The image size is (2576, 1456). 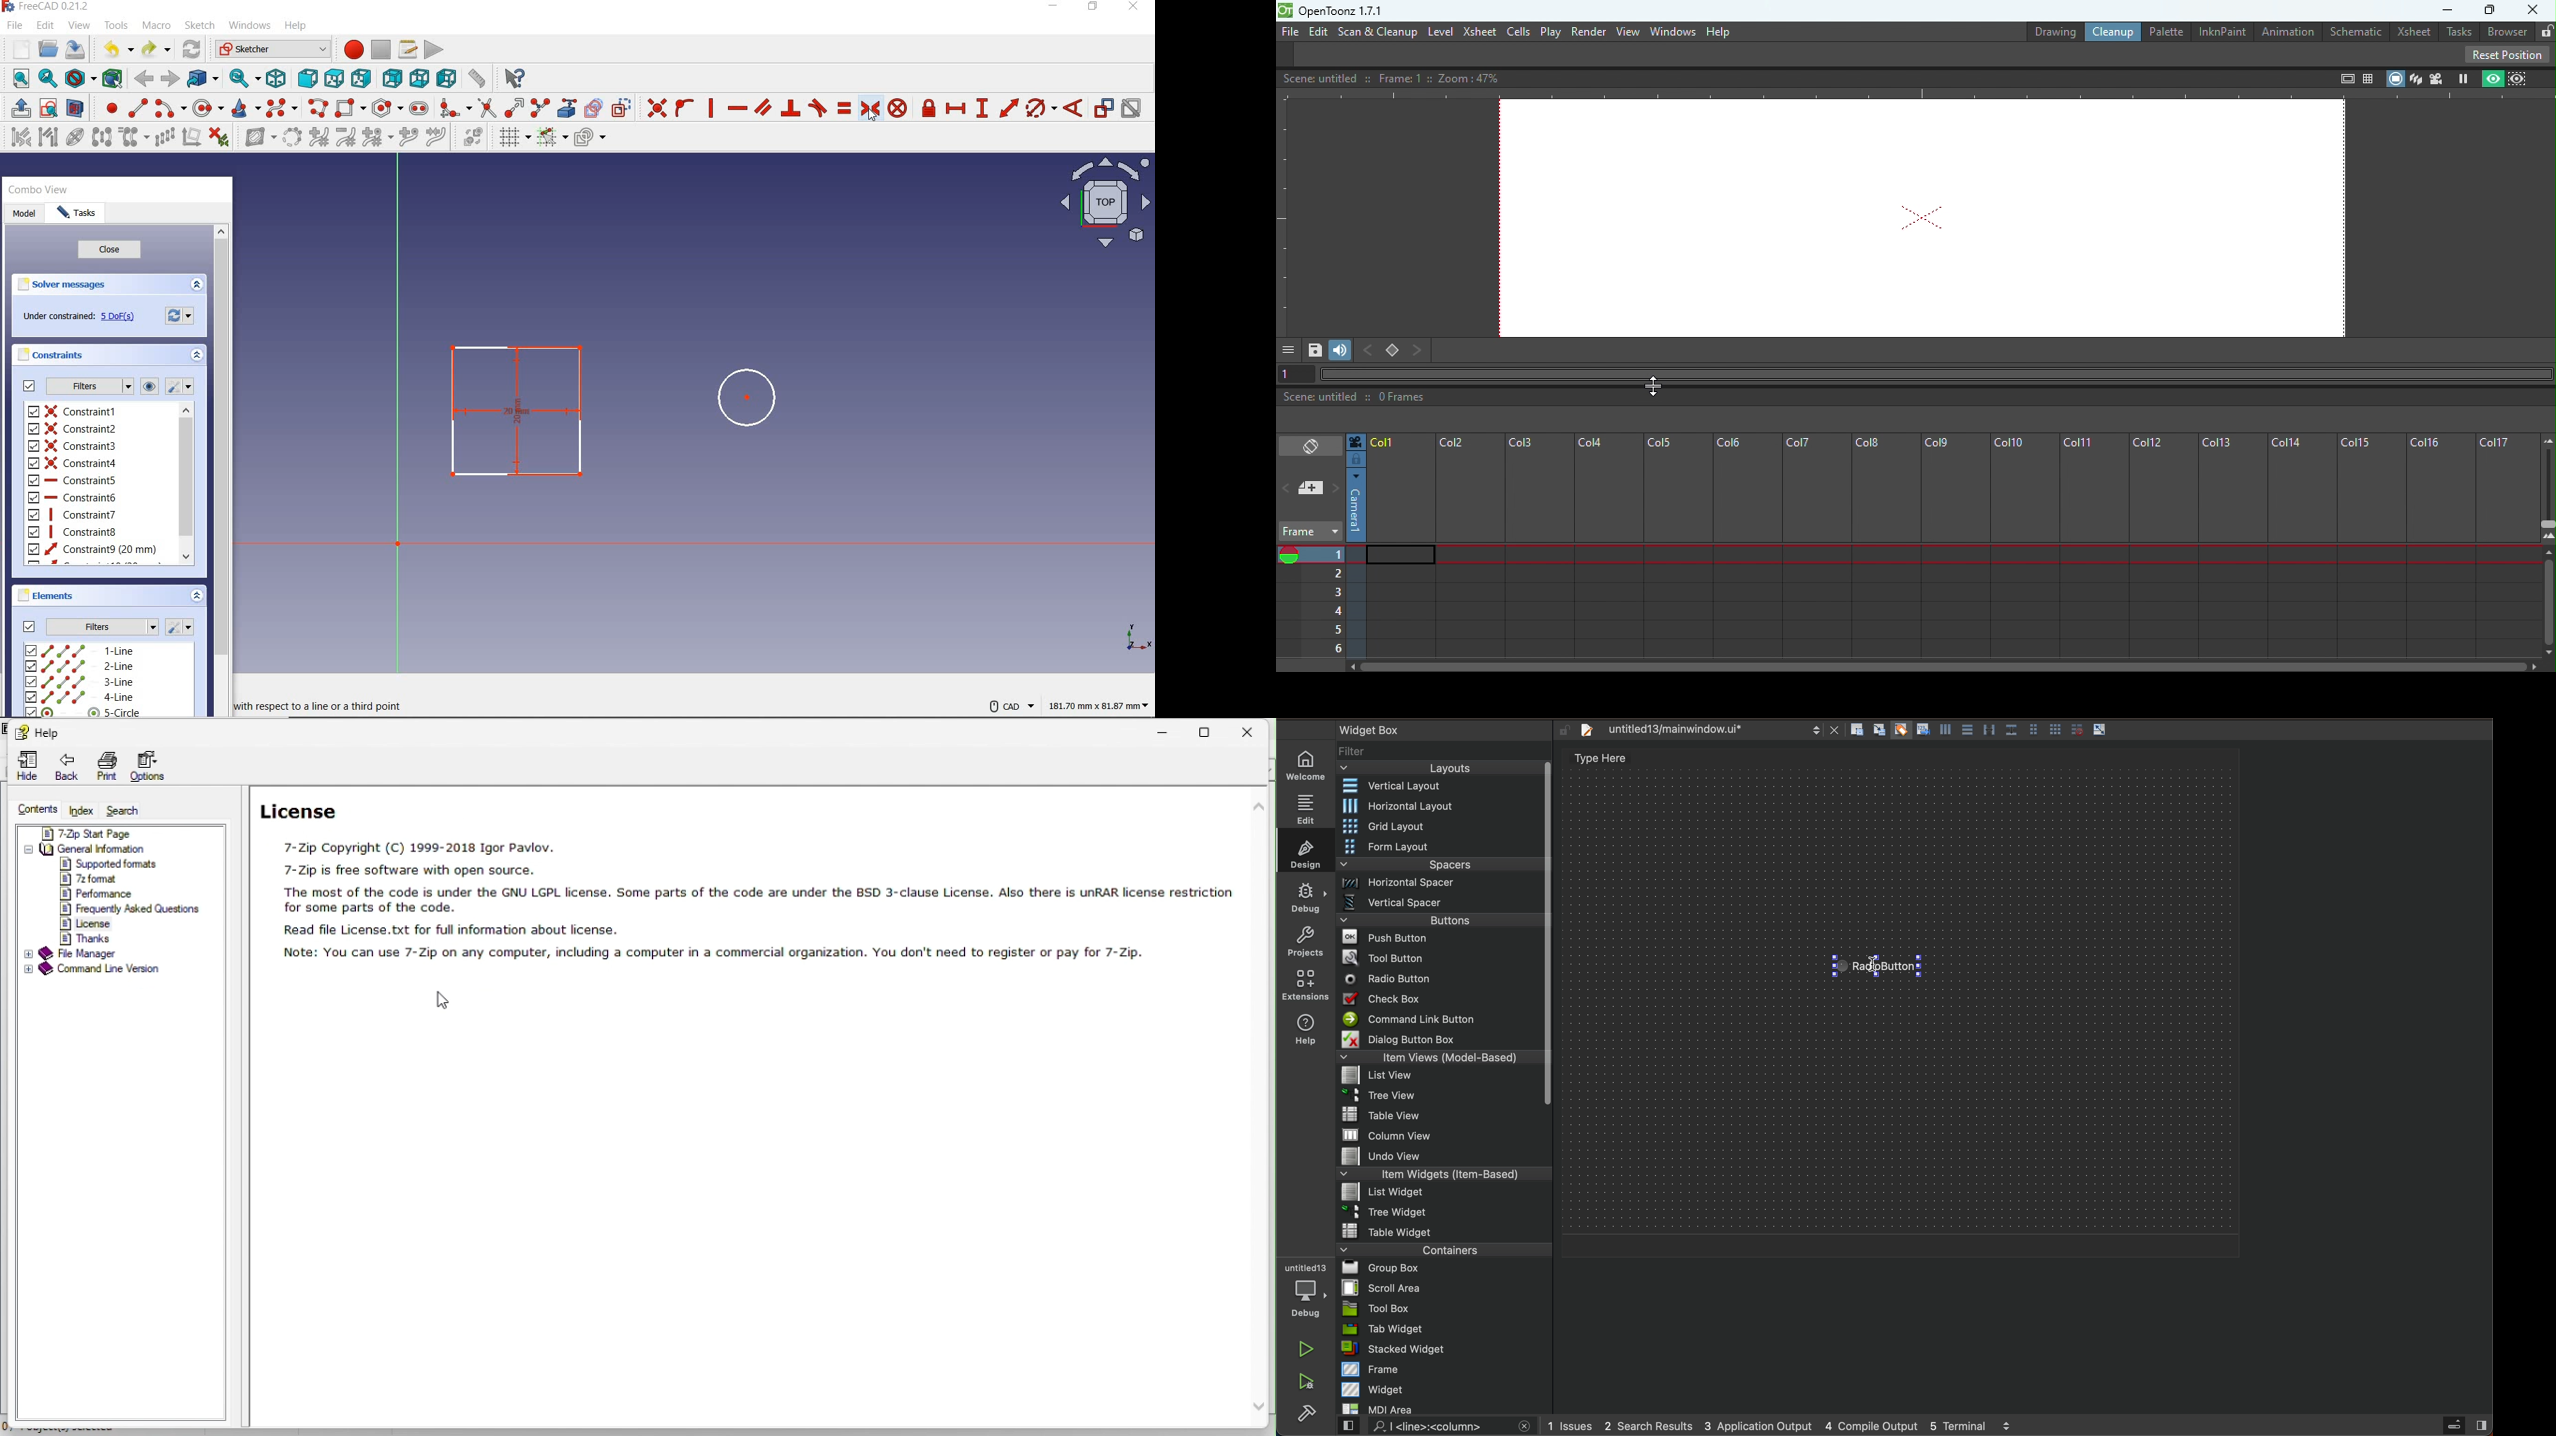 I want to click on filter, so click(x=1445, y=755).